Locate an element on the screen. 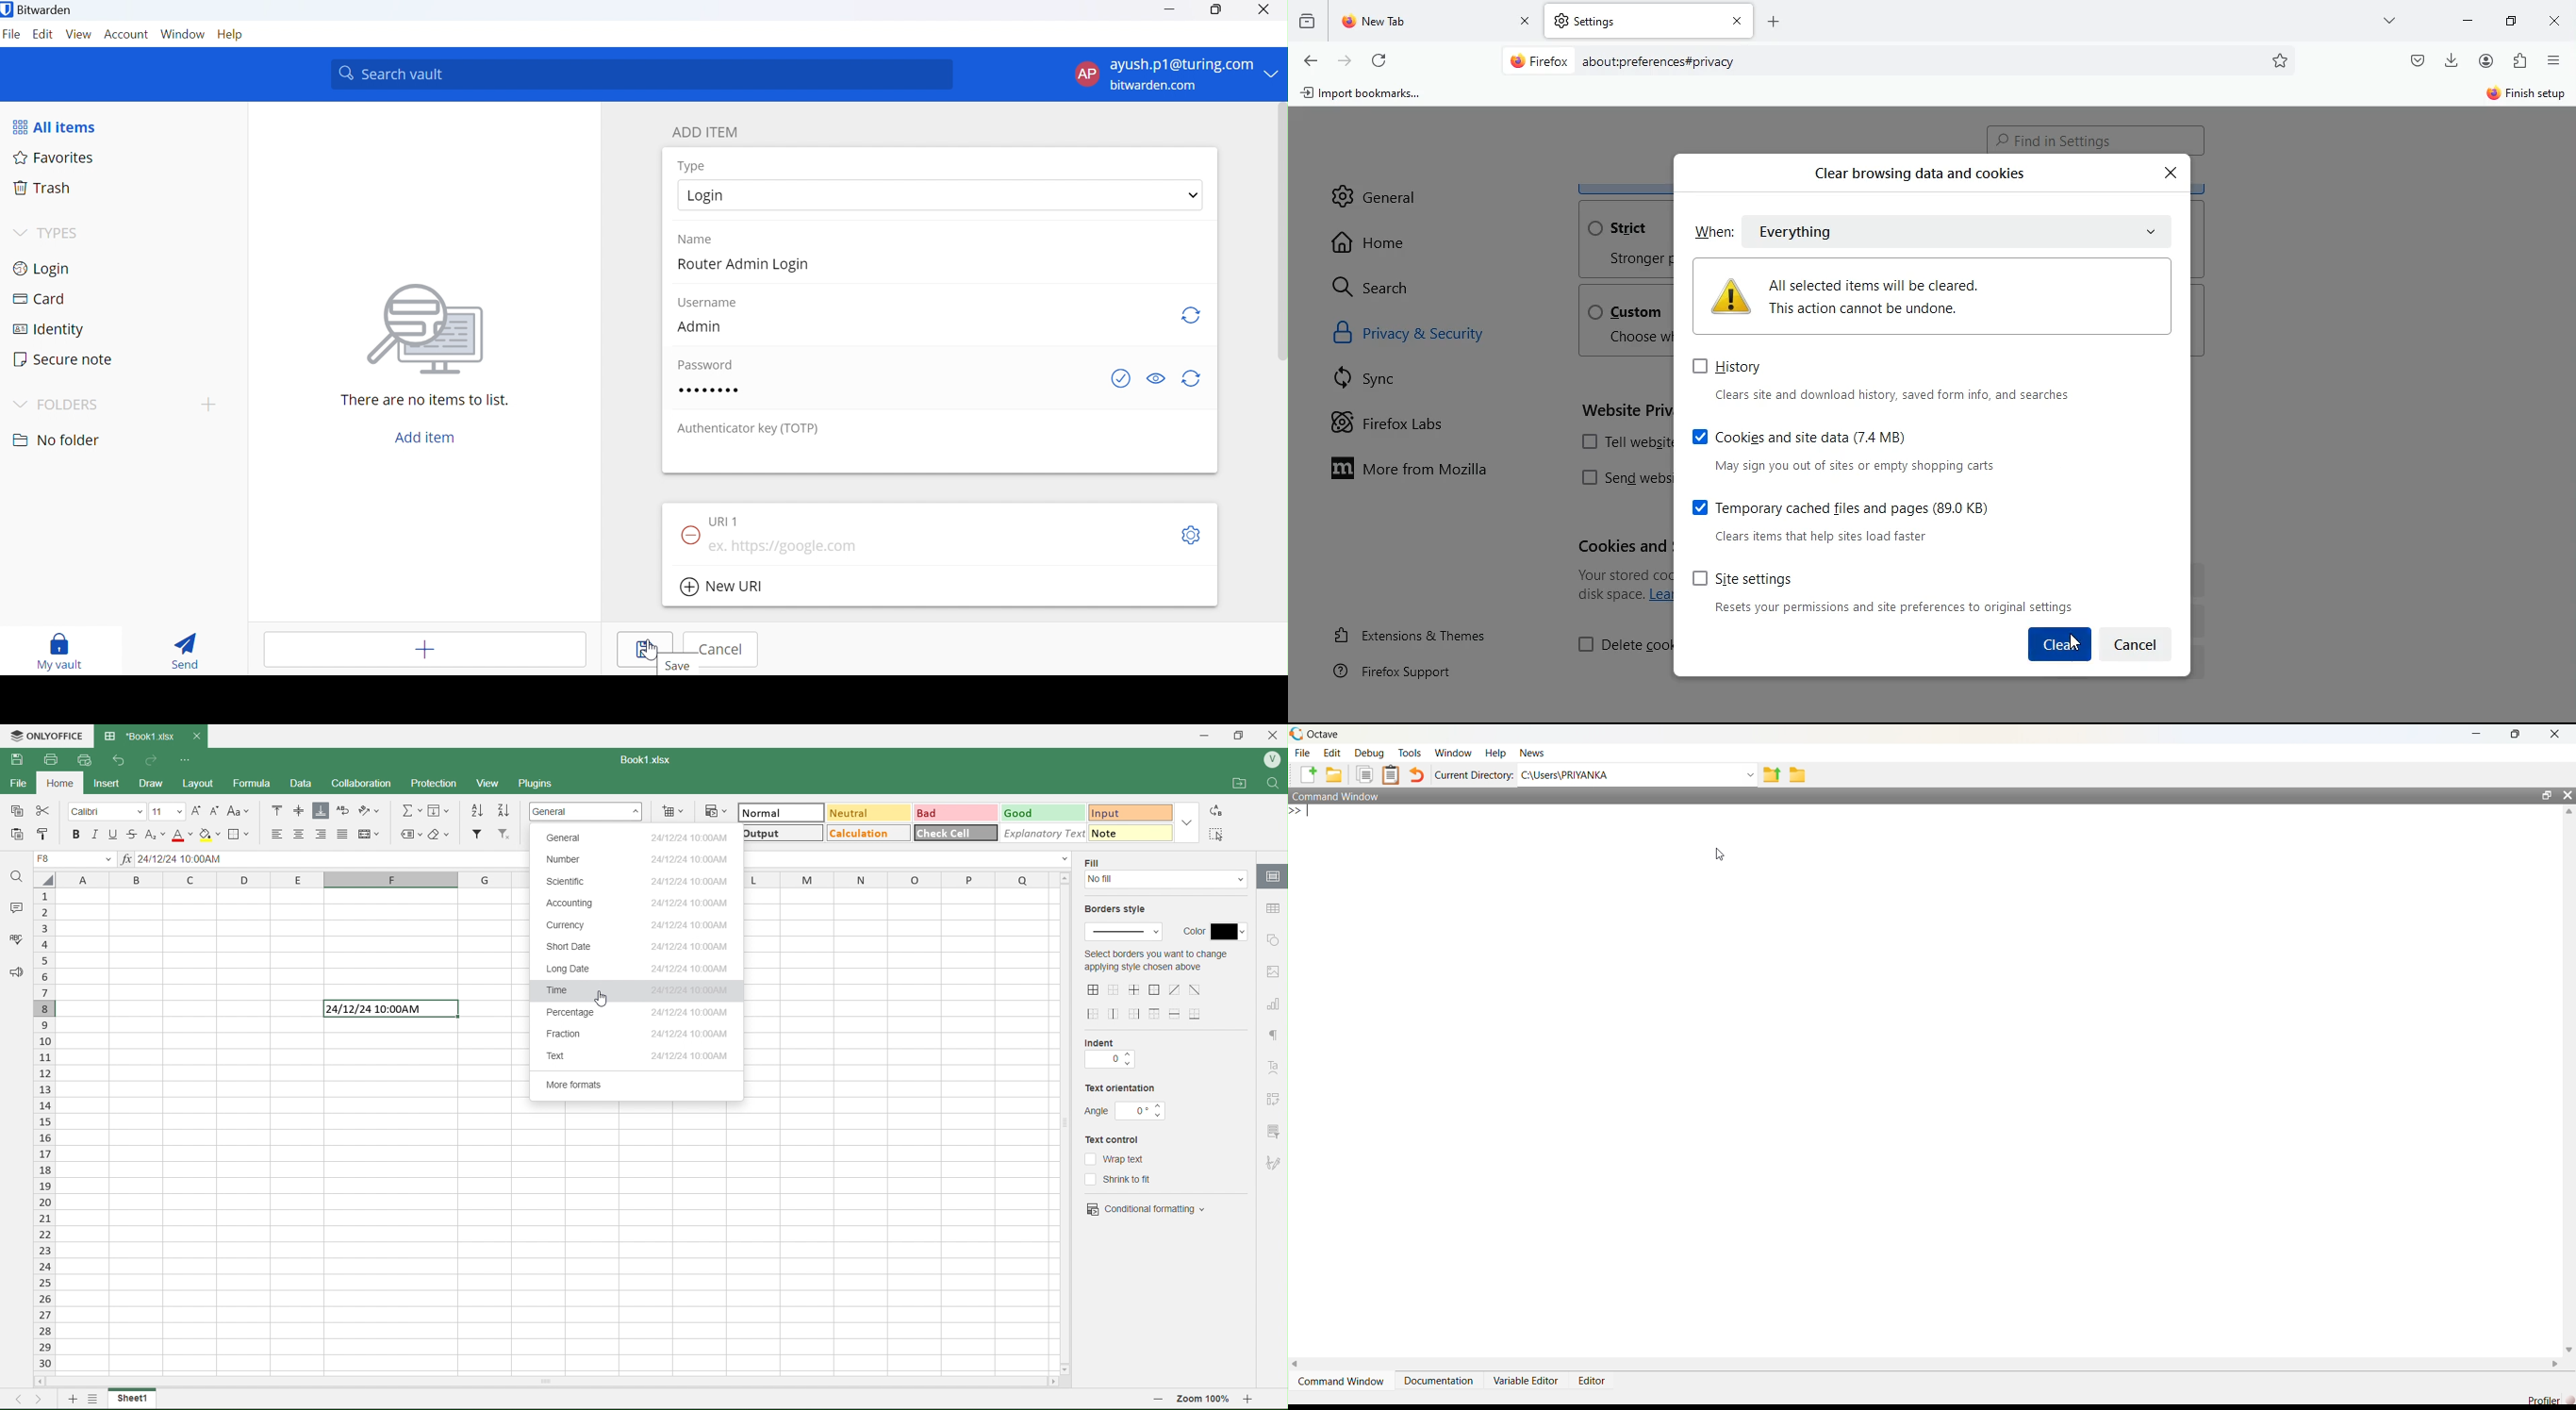  Clear Filter is located at coordinates (504, 835).